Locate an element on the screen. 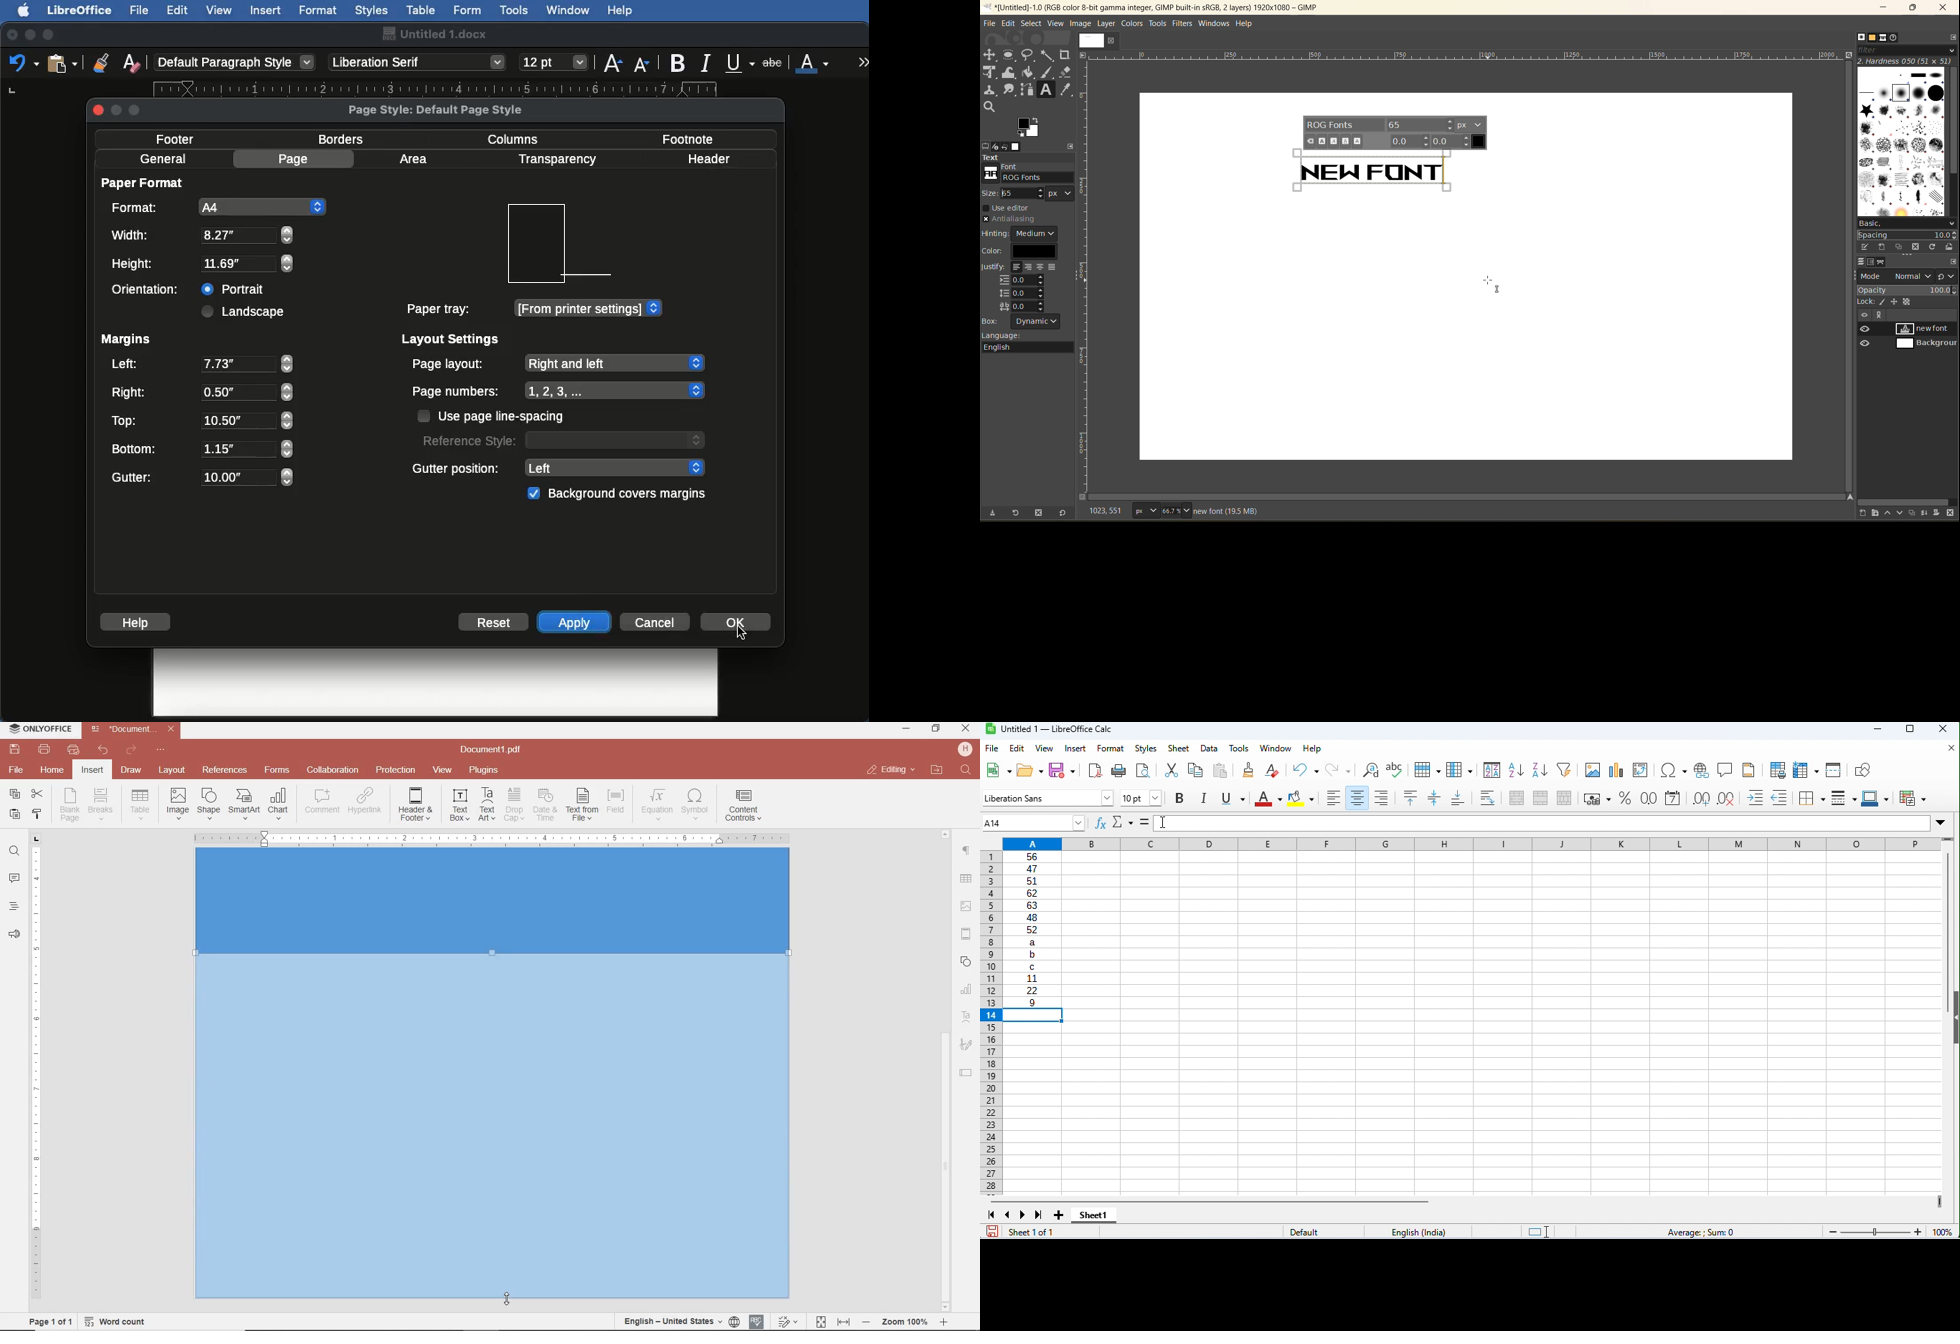 The image size is (1960, 1344). insert special characters is located at coordinates (1674, 771).